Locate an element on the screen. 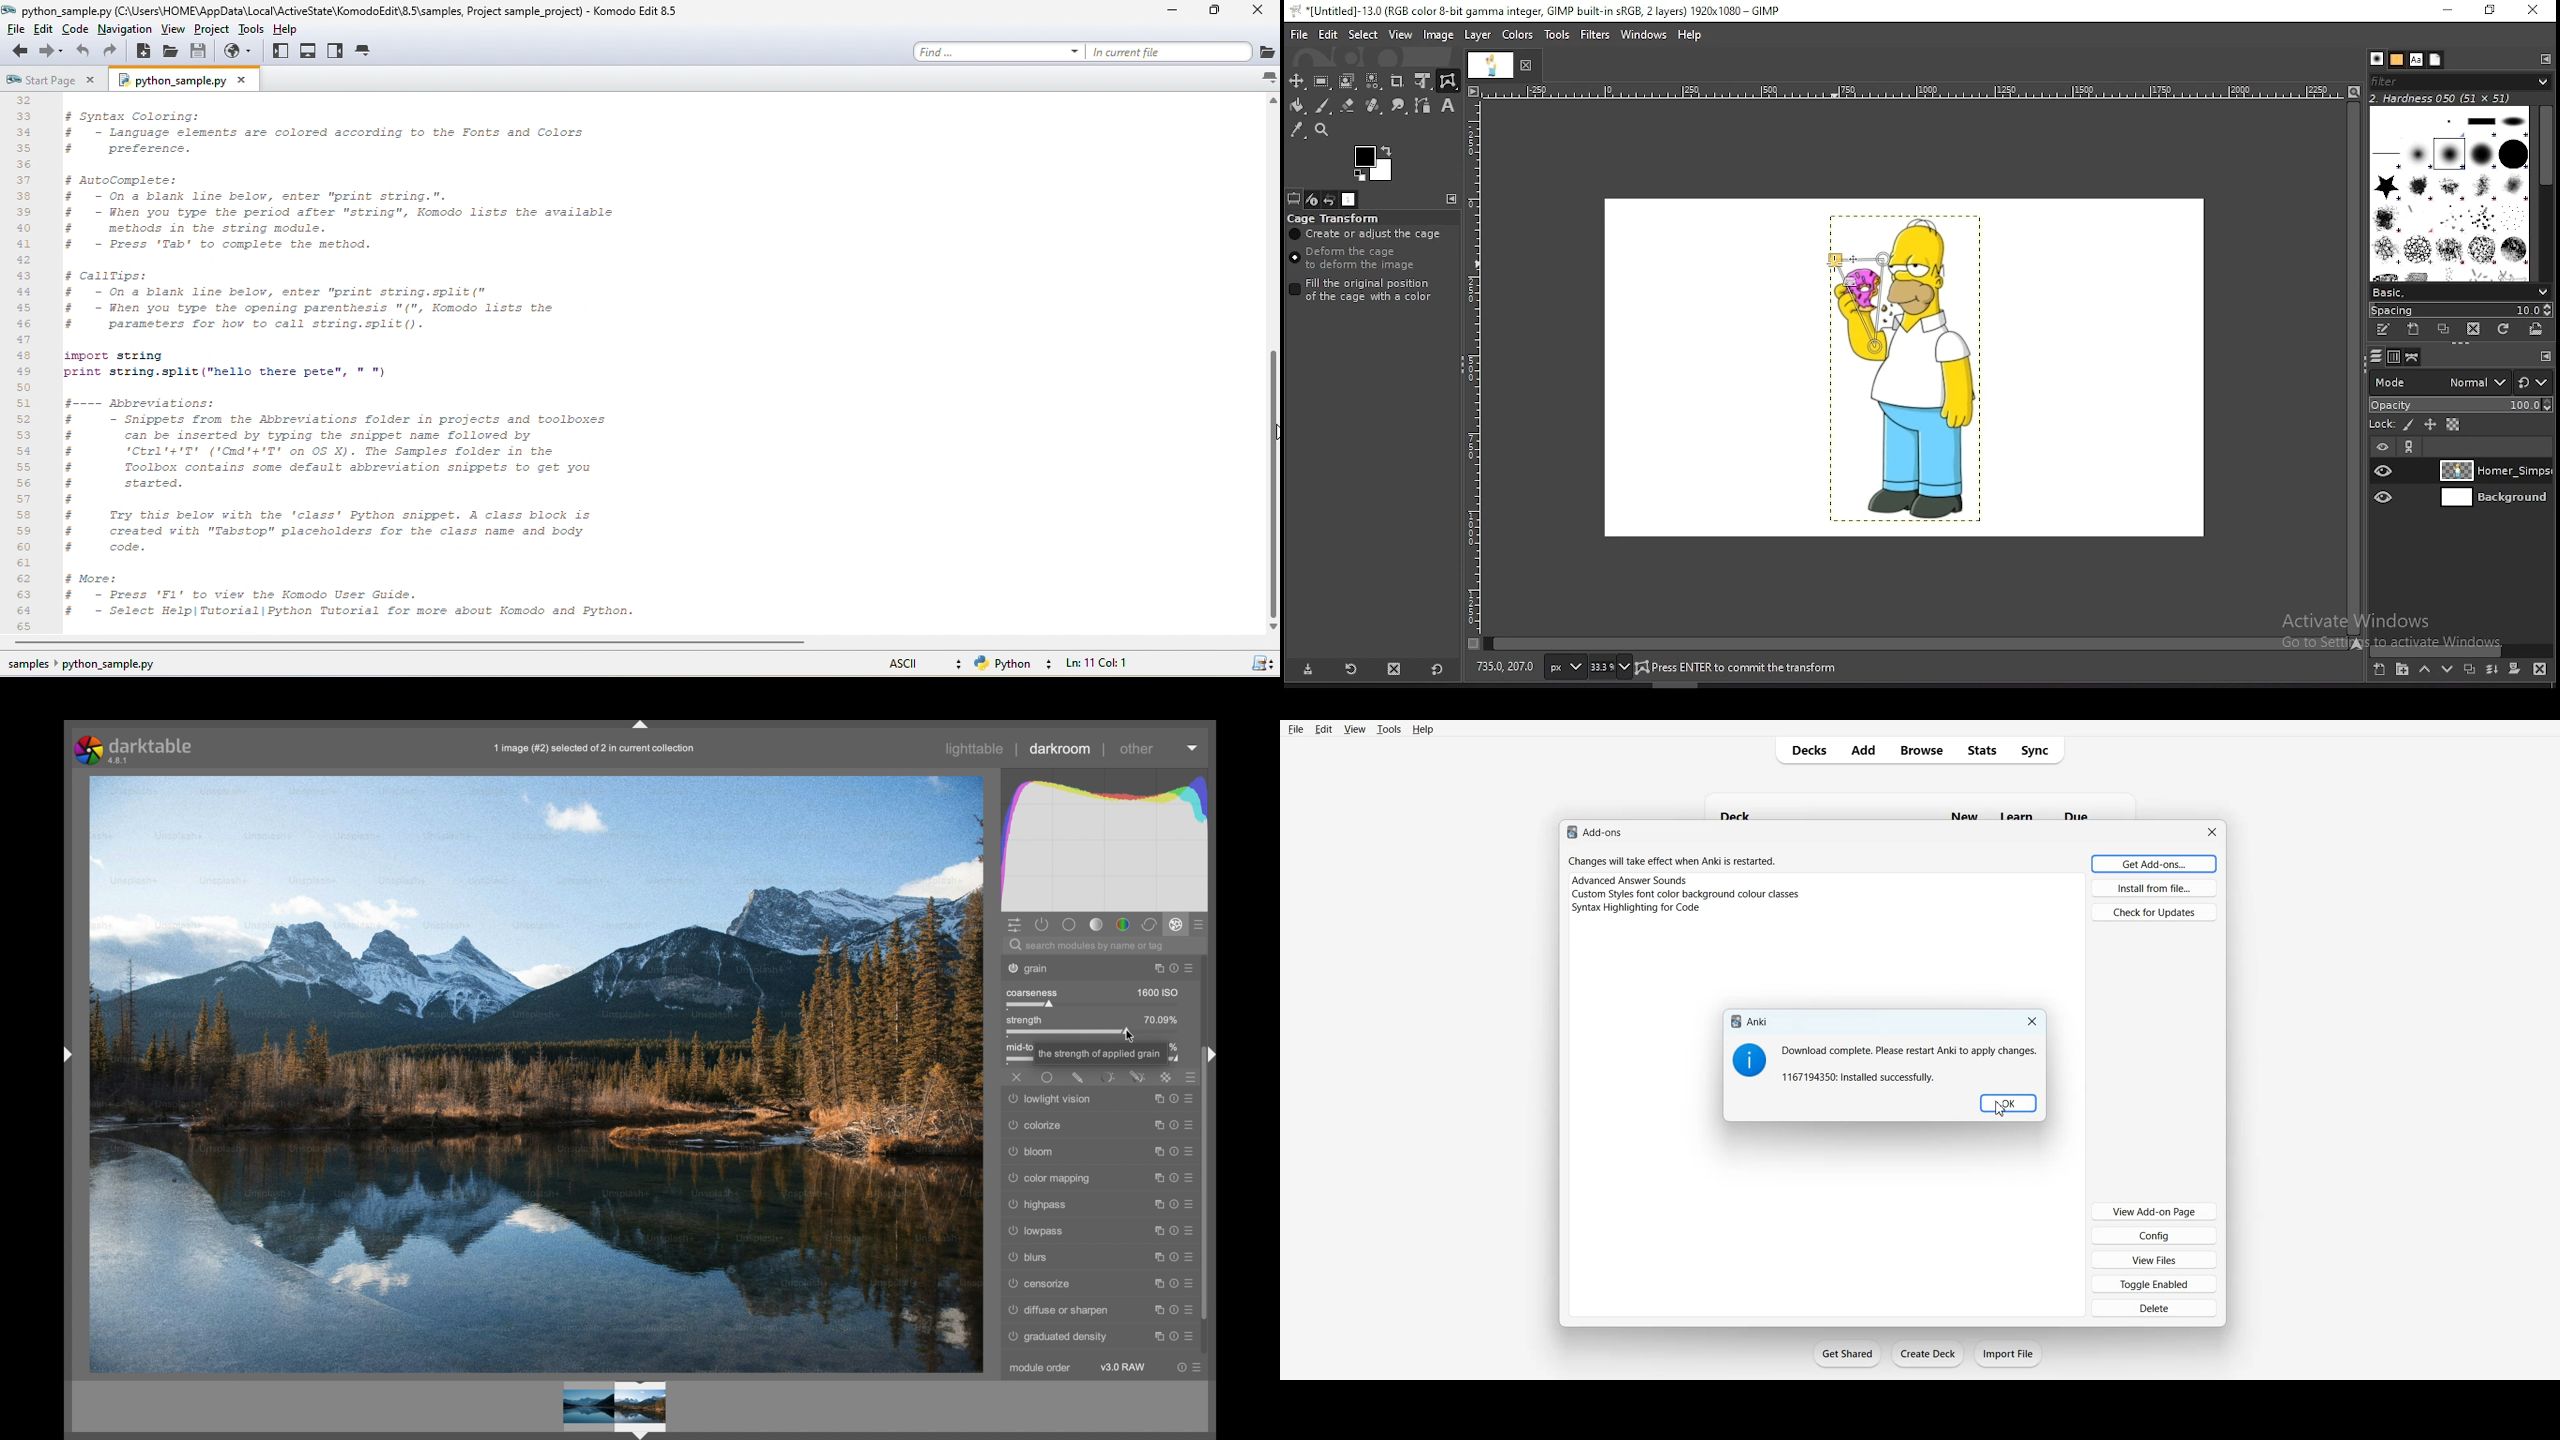 The height and width of the screenshot is (1456, 2576). python is located at coordinates (1020, 664).